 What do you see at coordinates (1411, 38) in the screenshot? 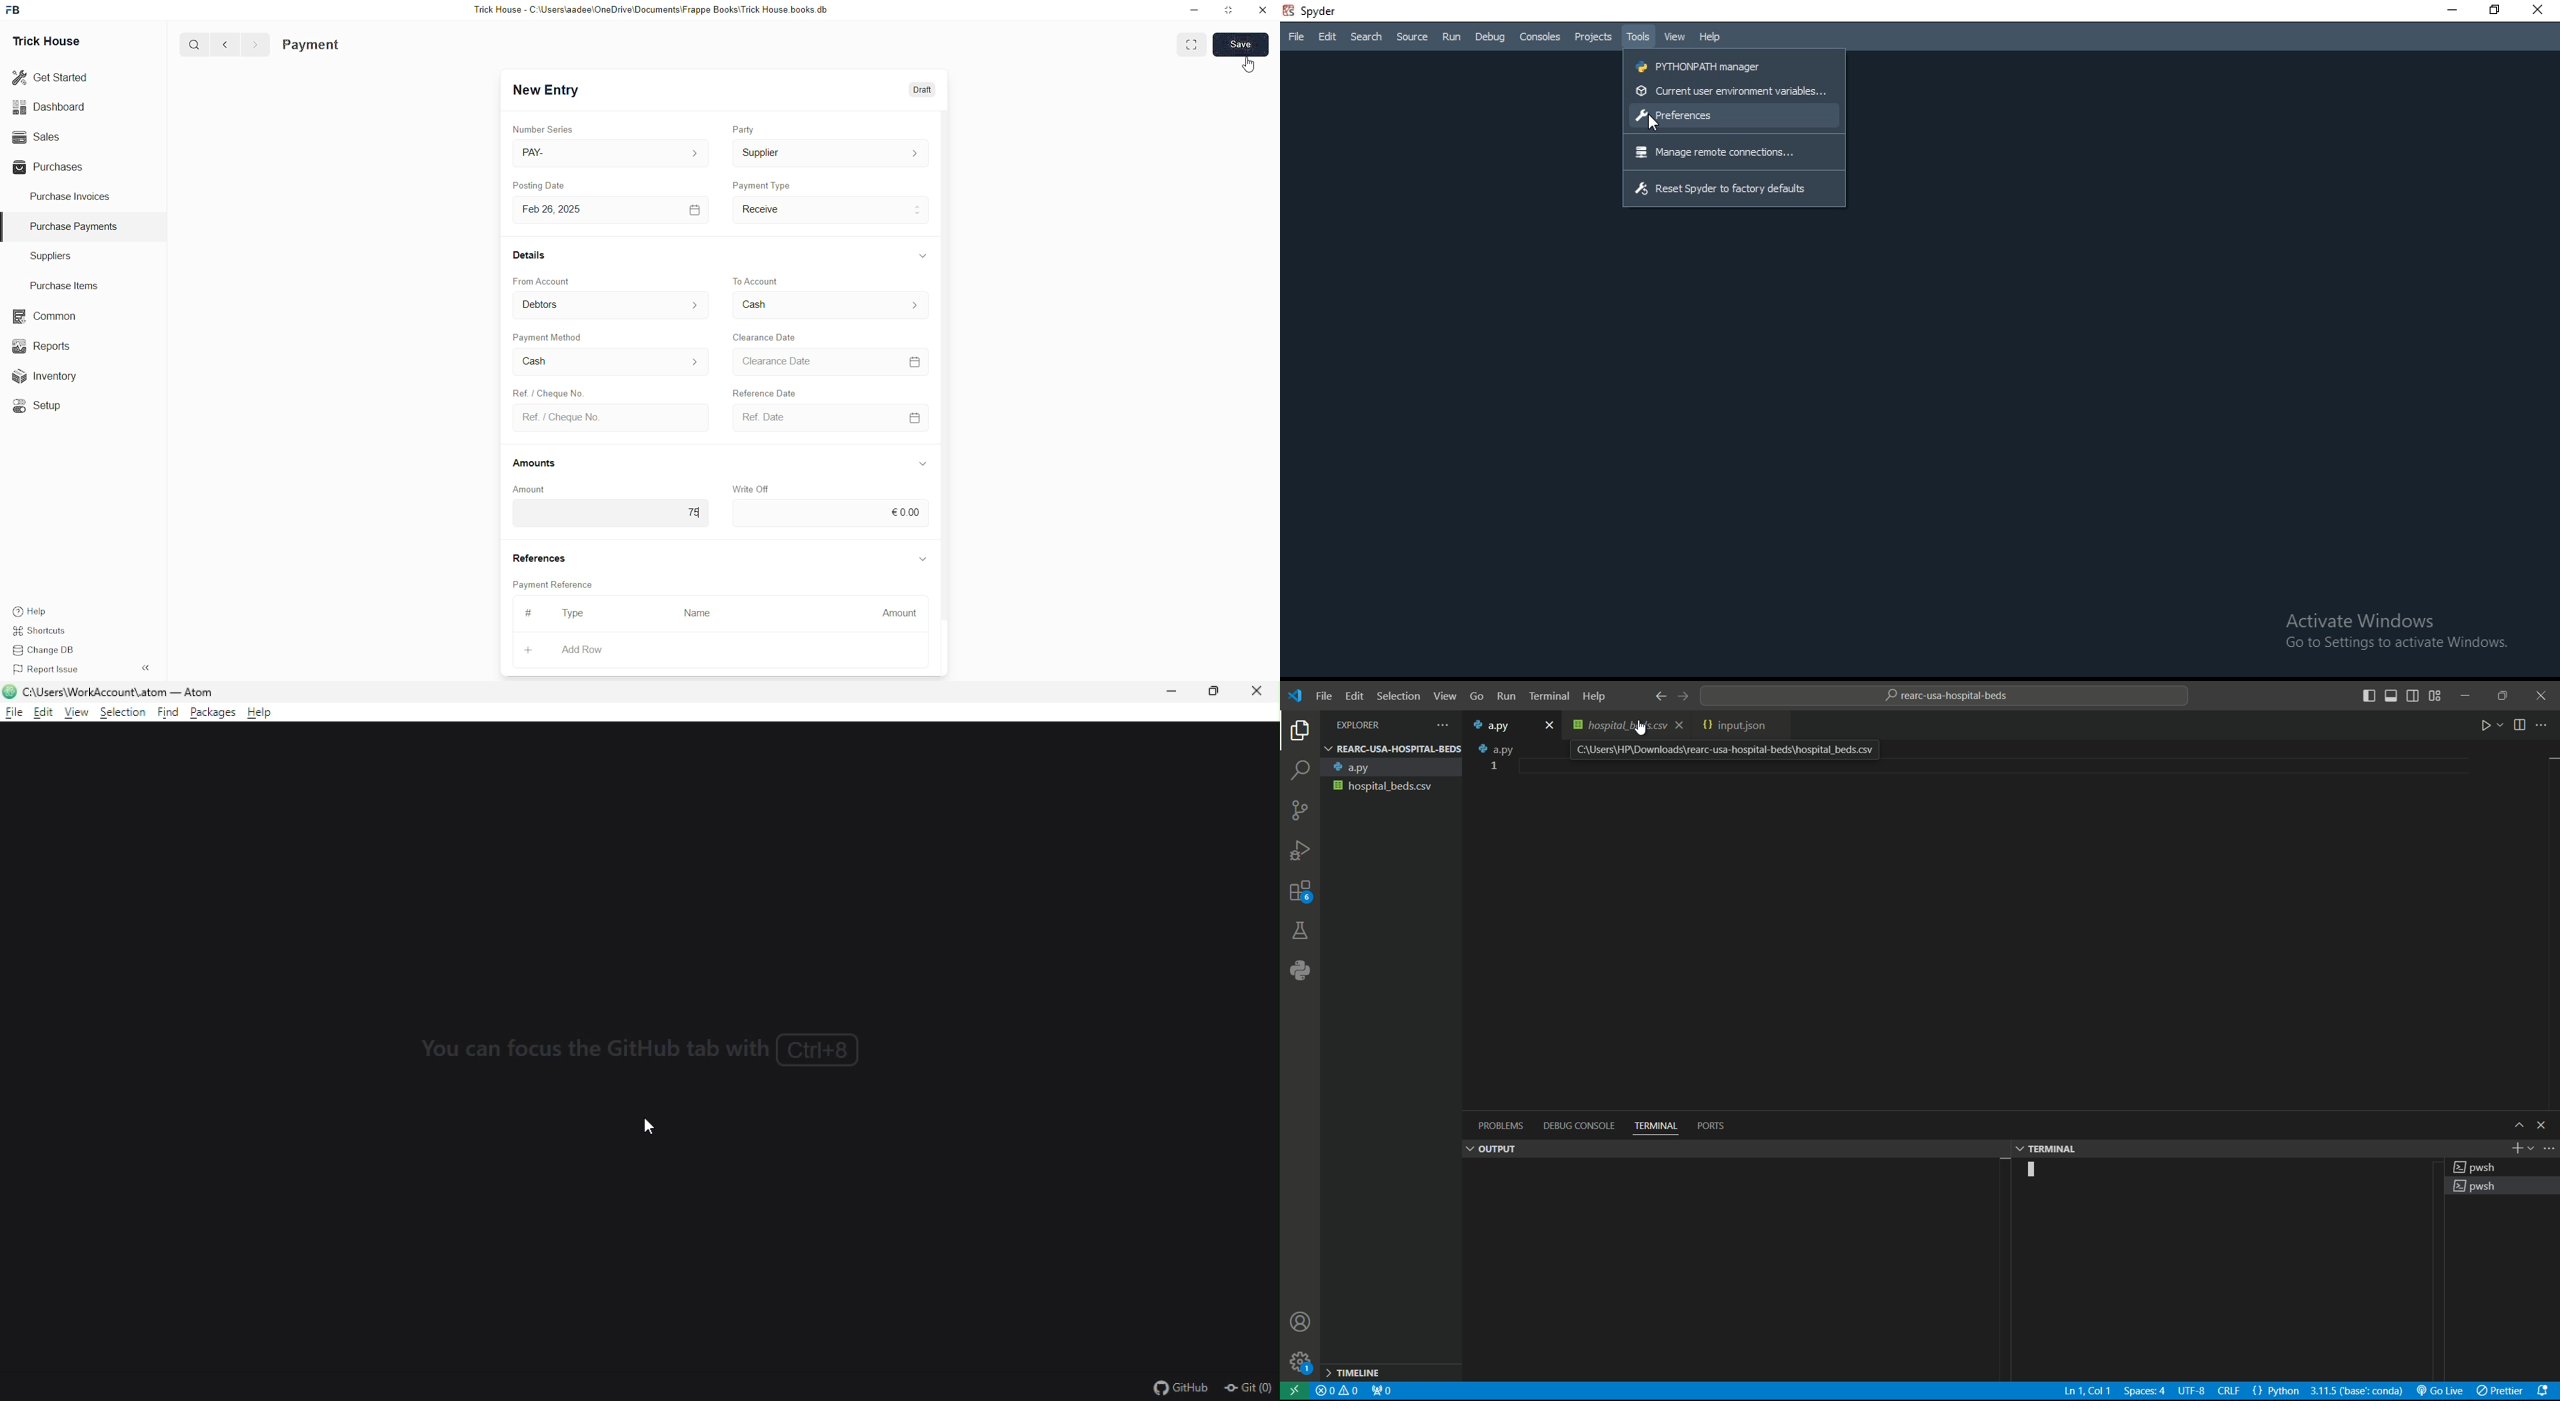
I see `Source` at bounding box center [1411, 38].